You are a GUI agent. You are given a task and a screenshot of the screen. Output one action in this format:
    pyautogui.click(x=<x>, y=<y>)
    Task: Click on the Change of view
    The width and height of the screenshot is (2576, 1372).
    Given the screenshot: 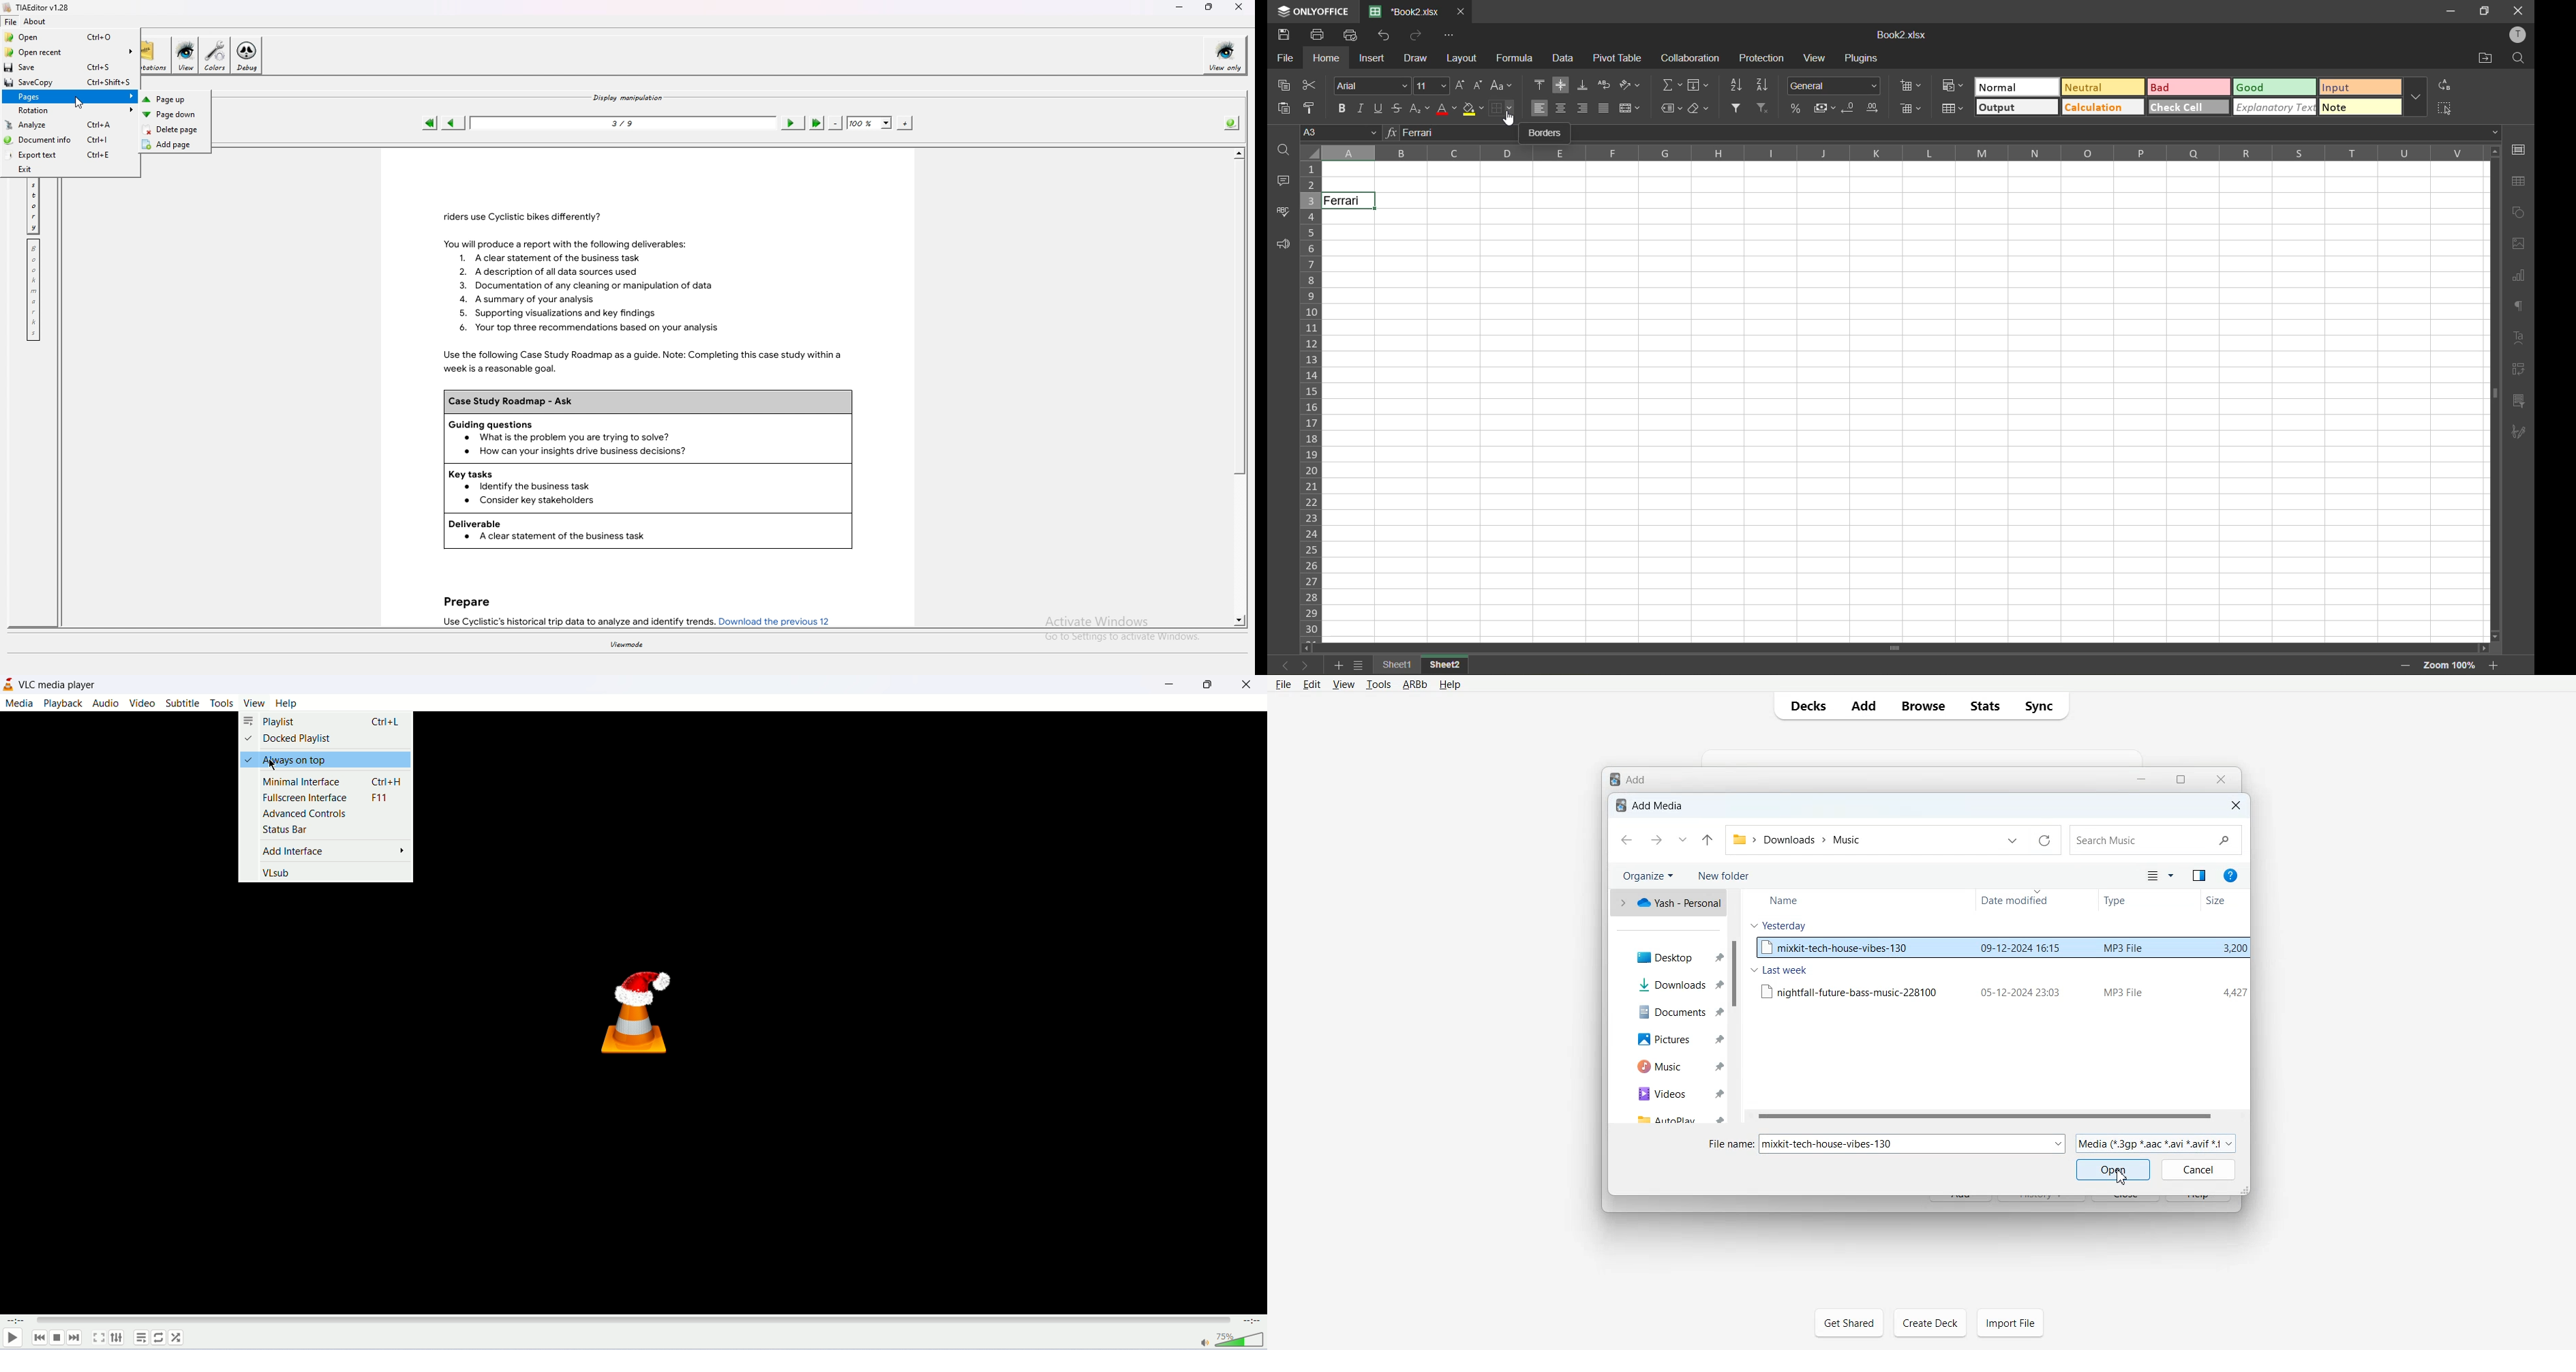 What is the action you would take?
    pyautogui.click(x=2159, y=876)
    